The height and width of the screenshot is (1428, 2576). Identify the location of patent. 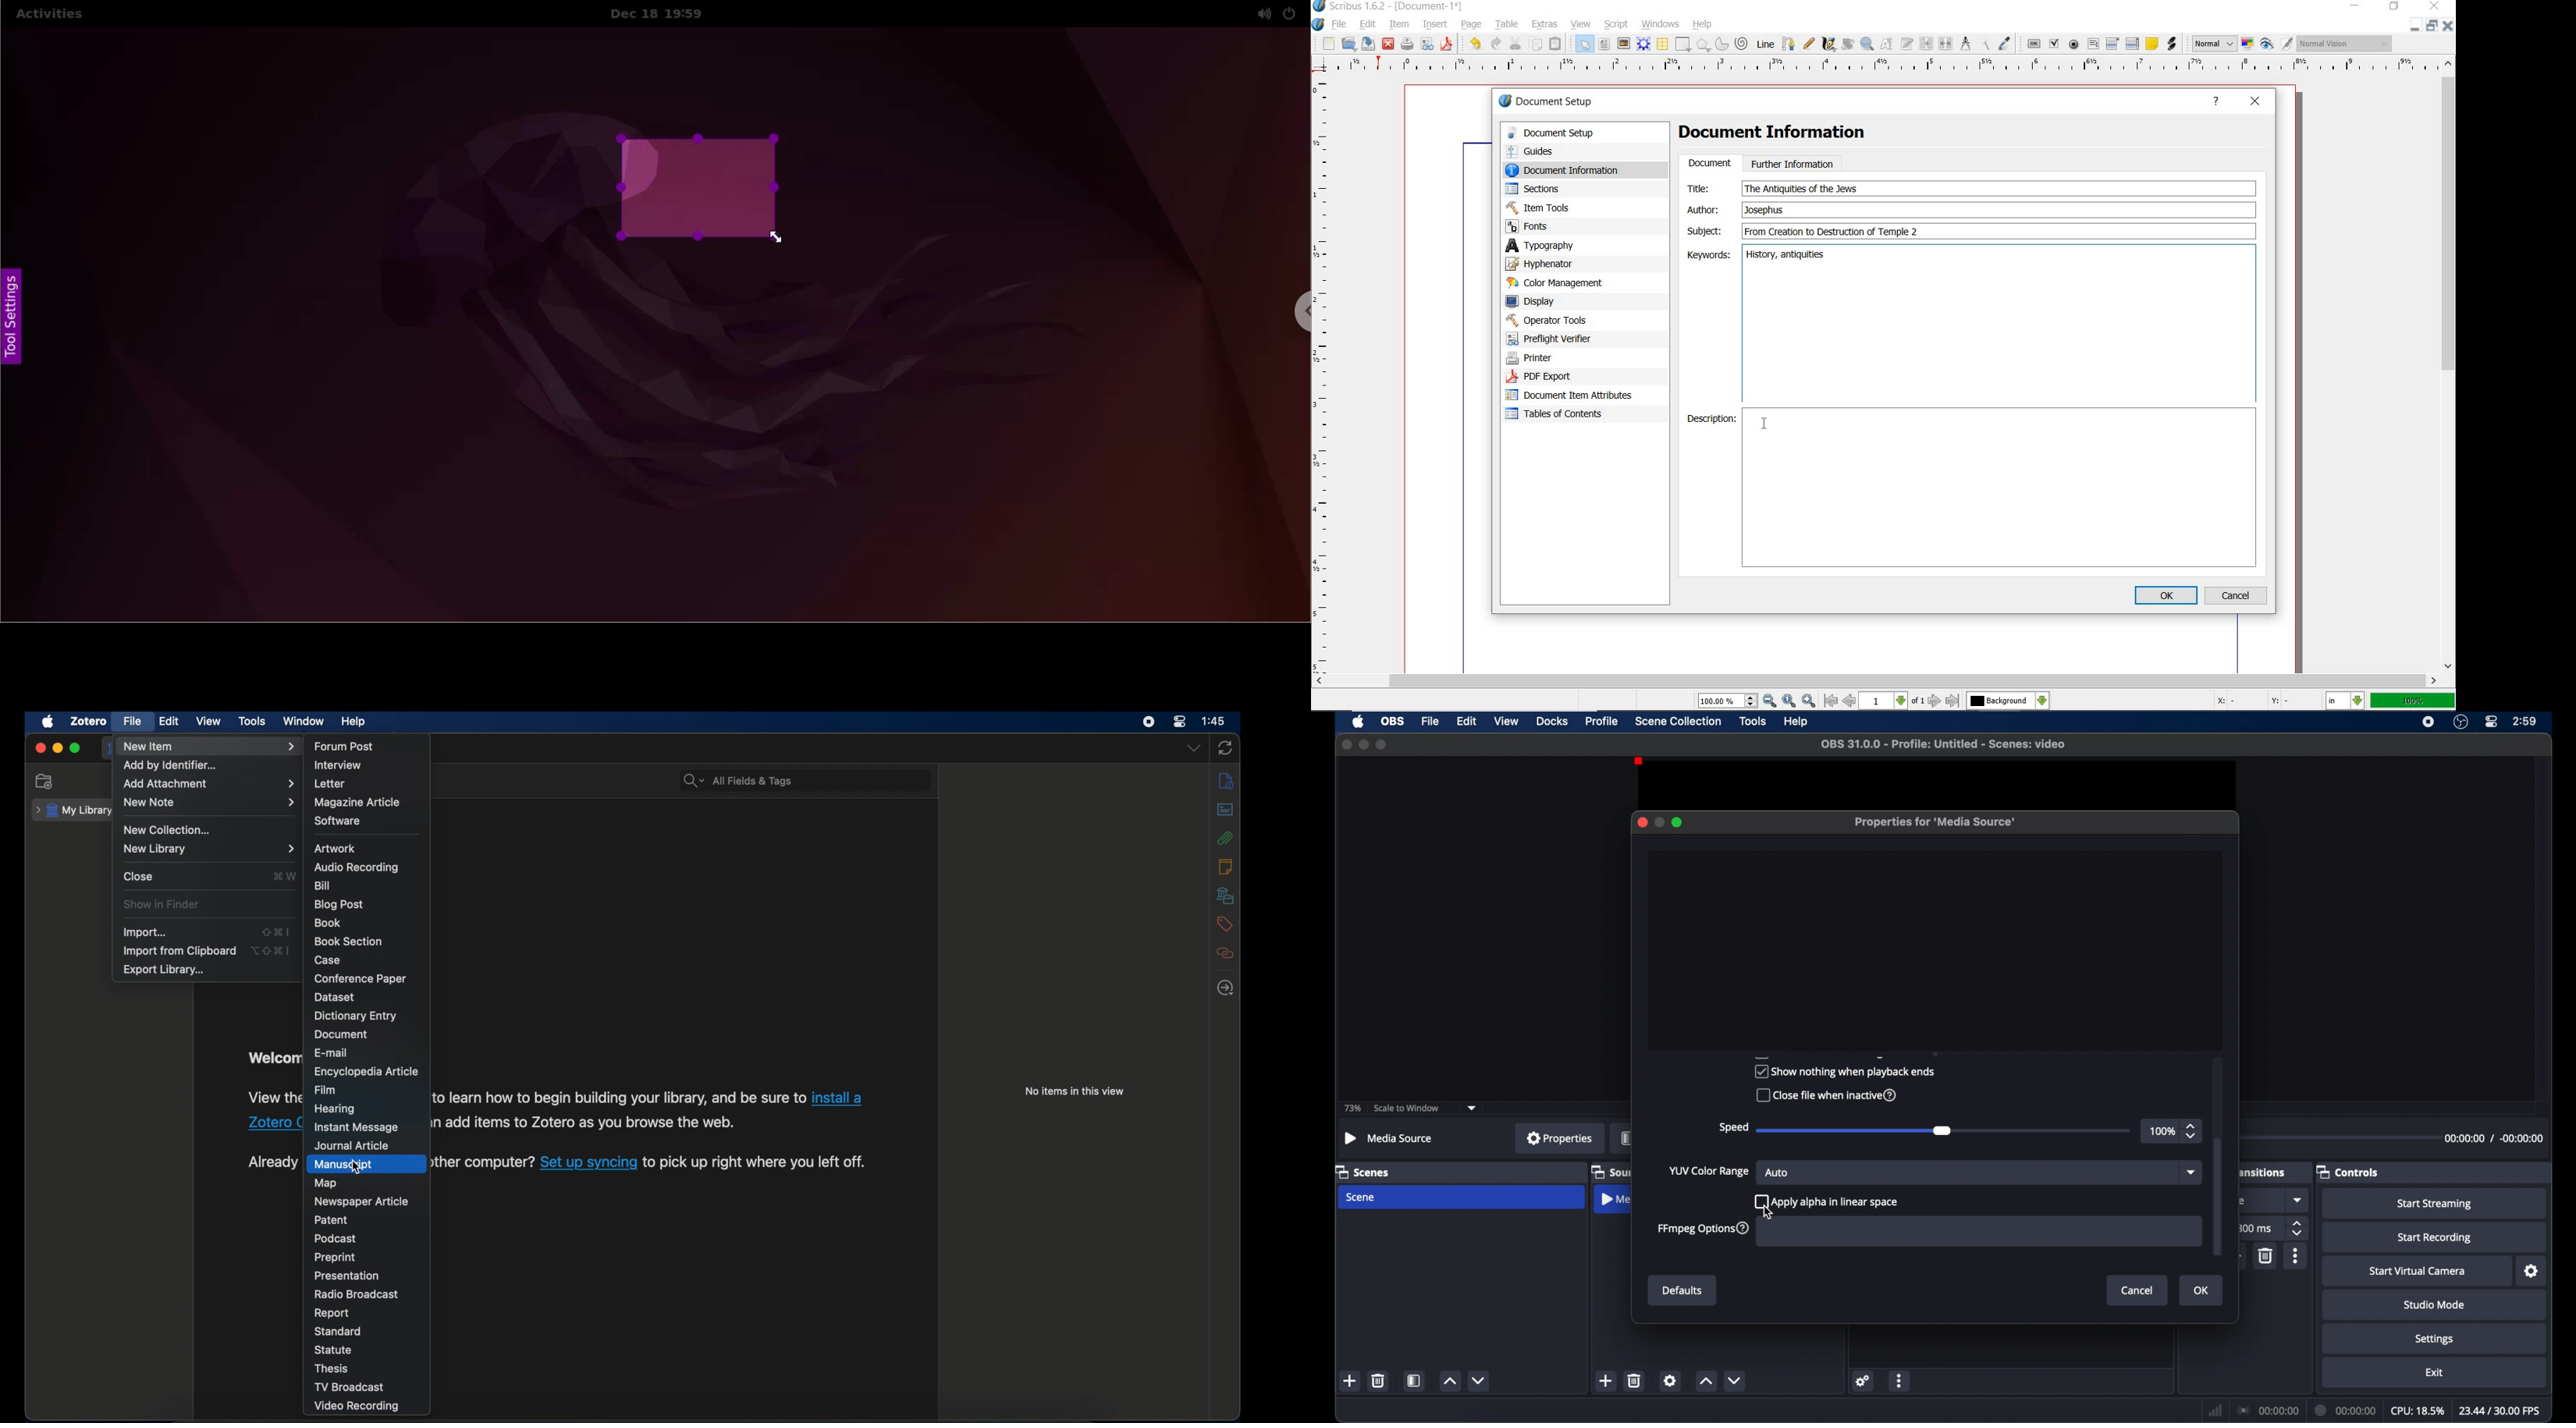
(331, 1220).